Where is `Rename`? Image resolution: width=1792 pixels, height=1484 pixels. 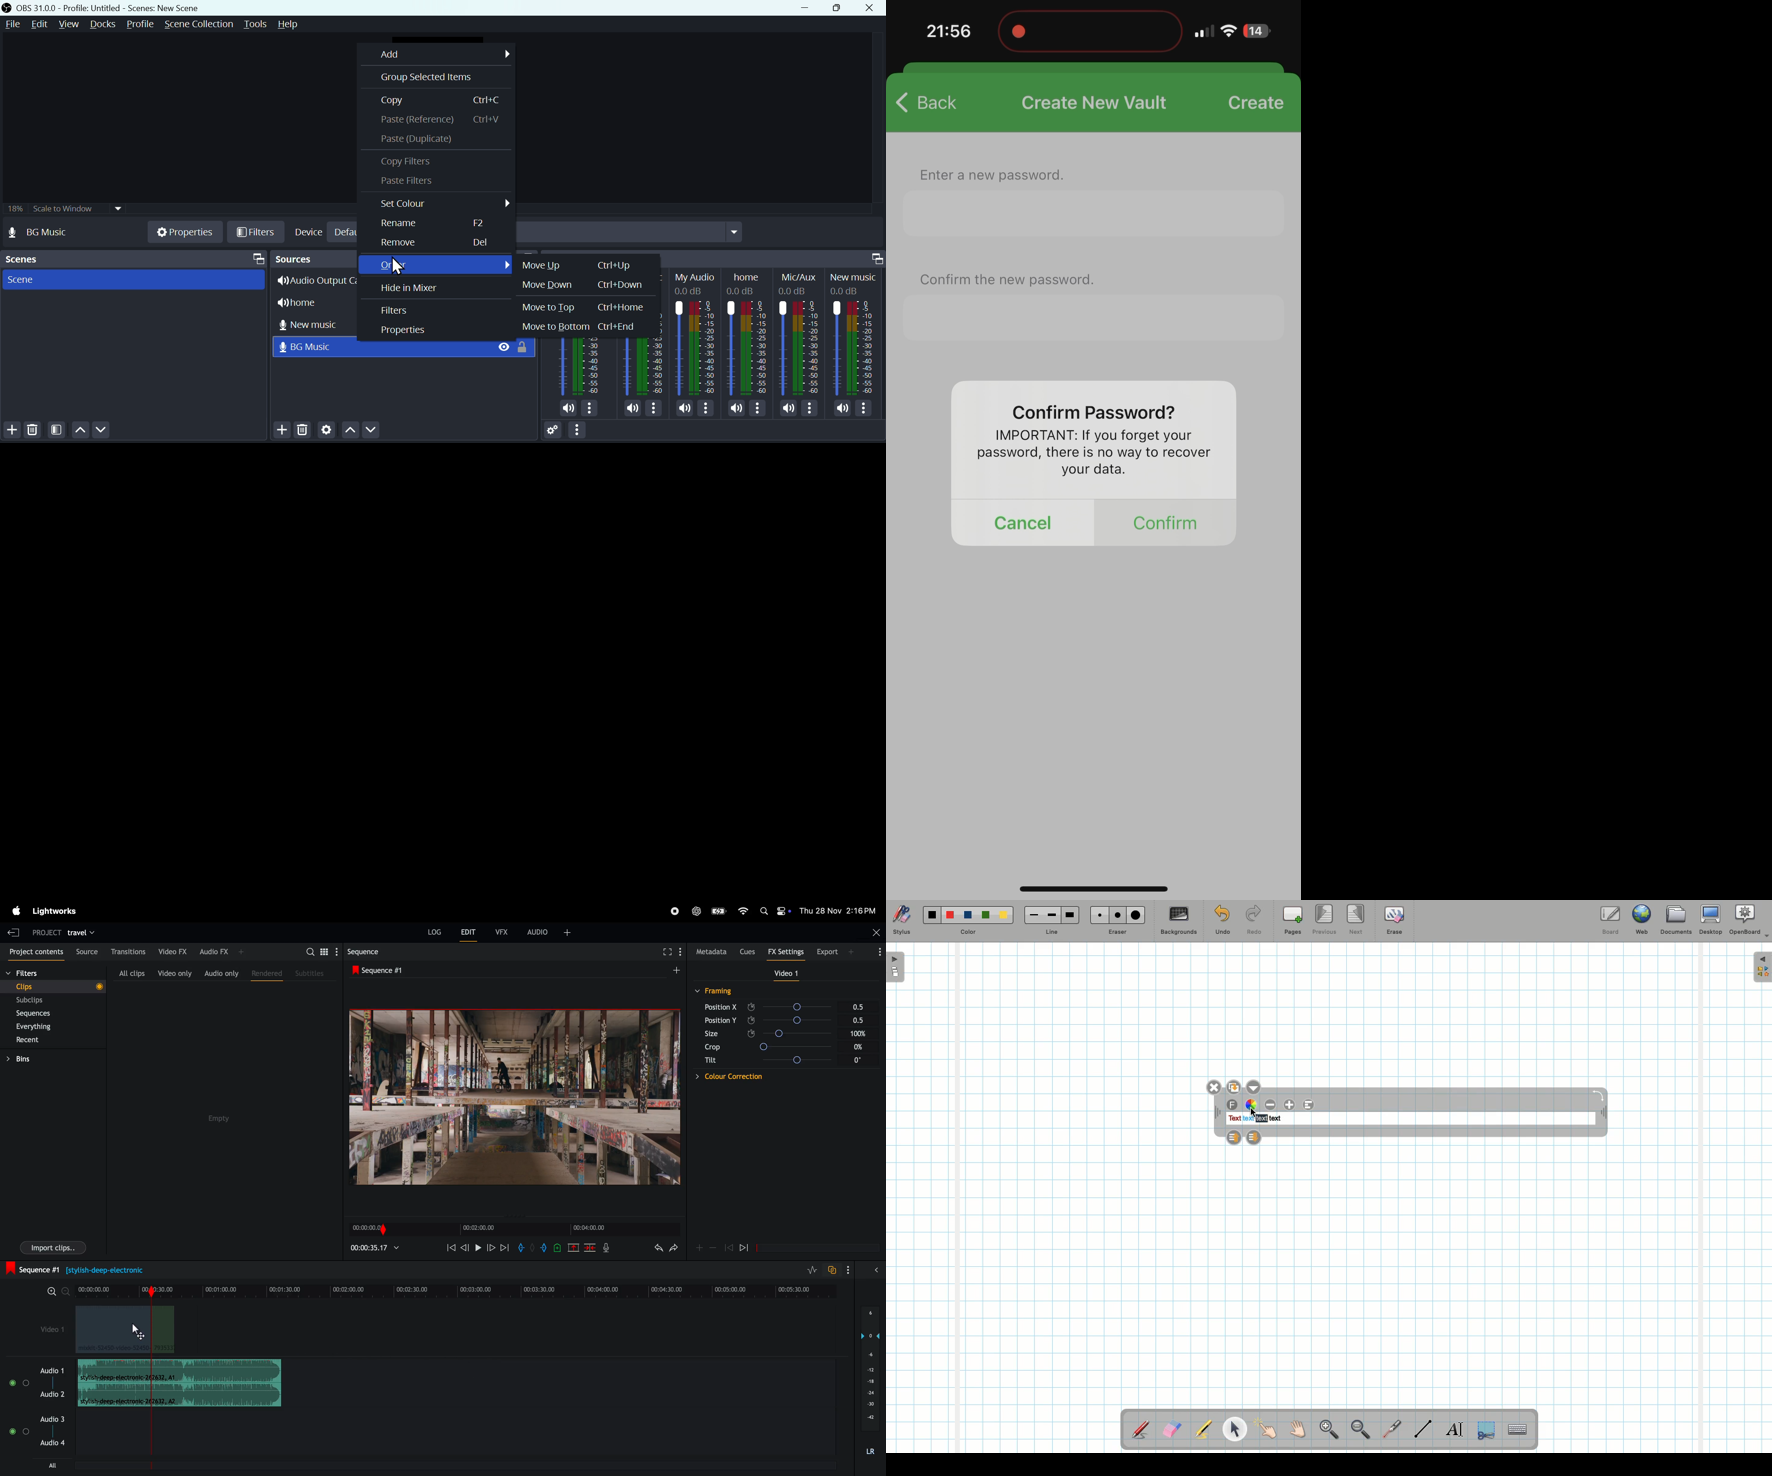
Rename is located at coordinates (431, 226).